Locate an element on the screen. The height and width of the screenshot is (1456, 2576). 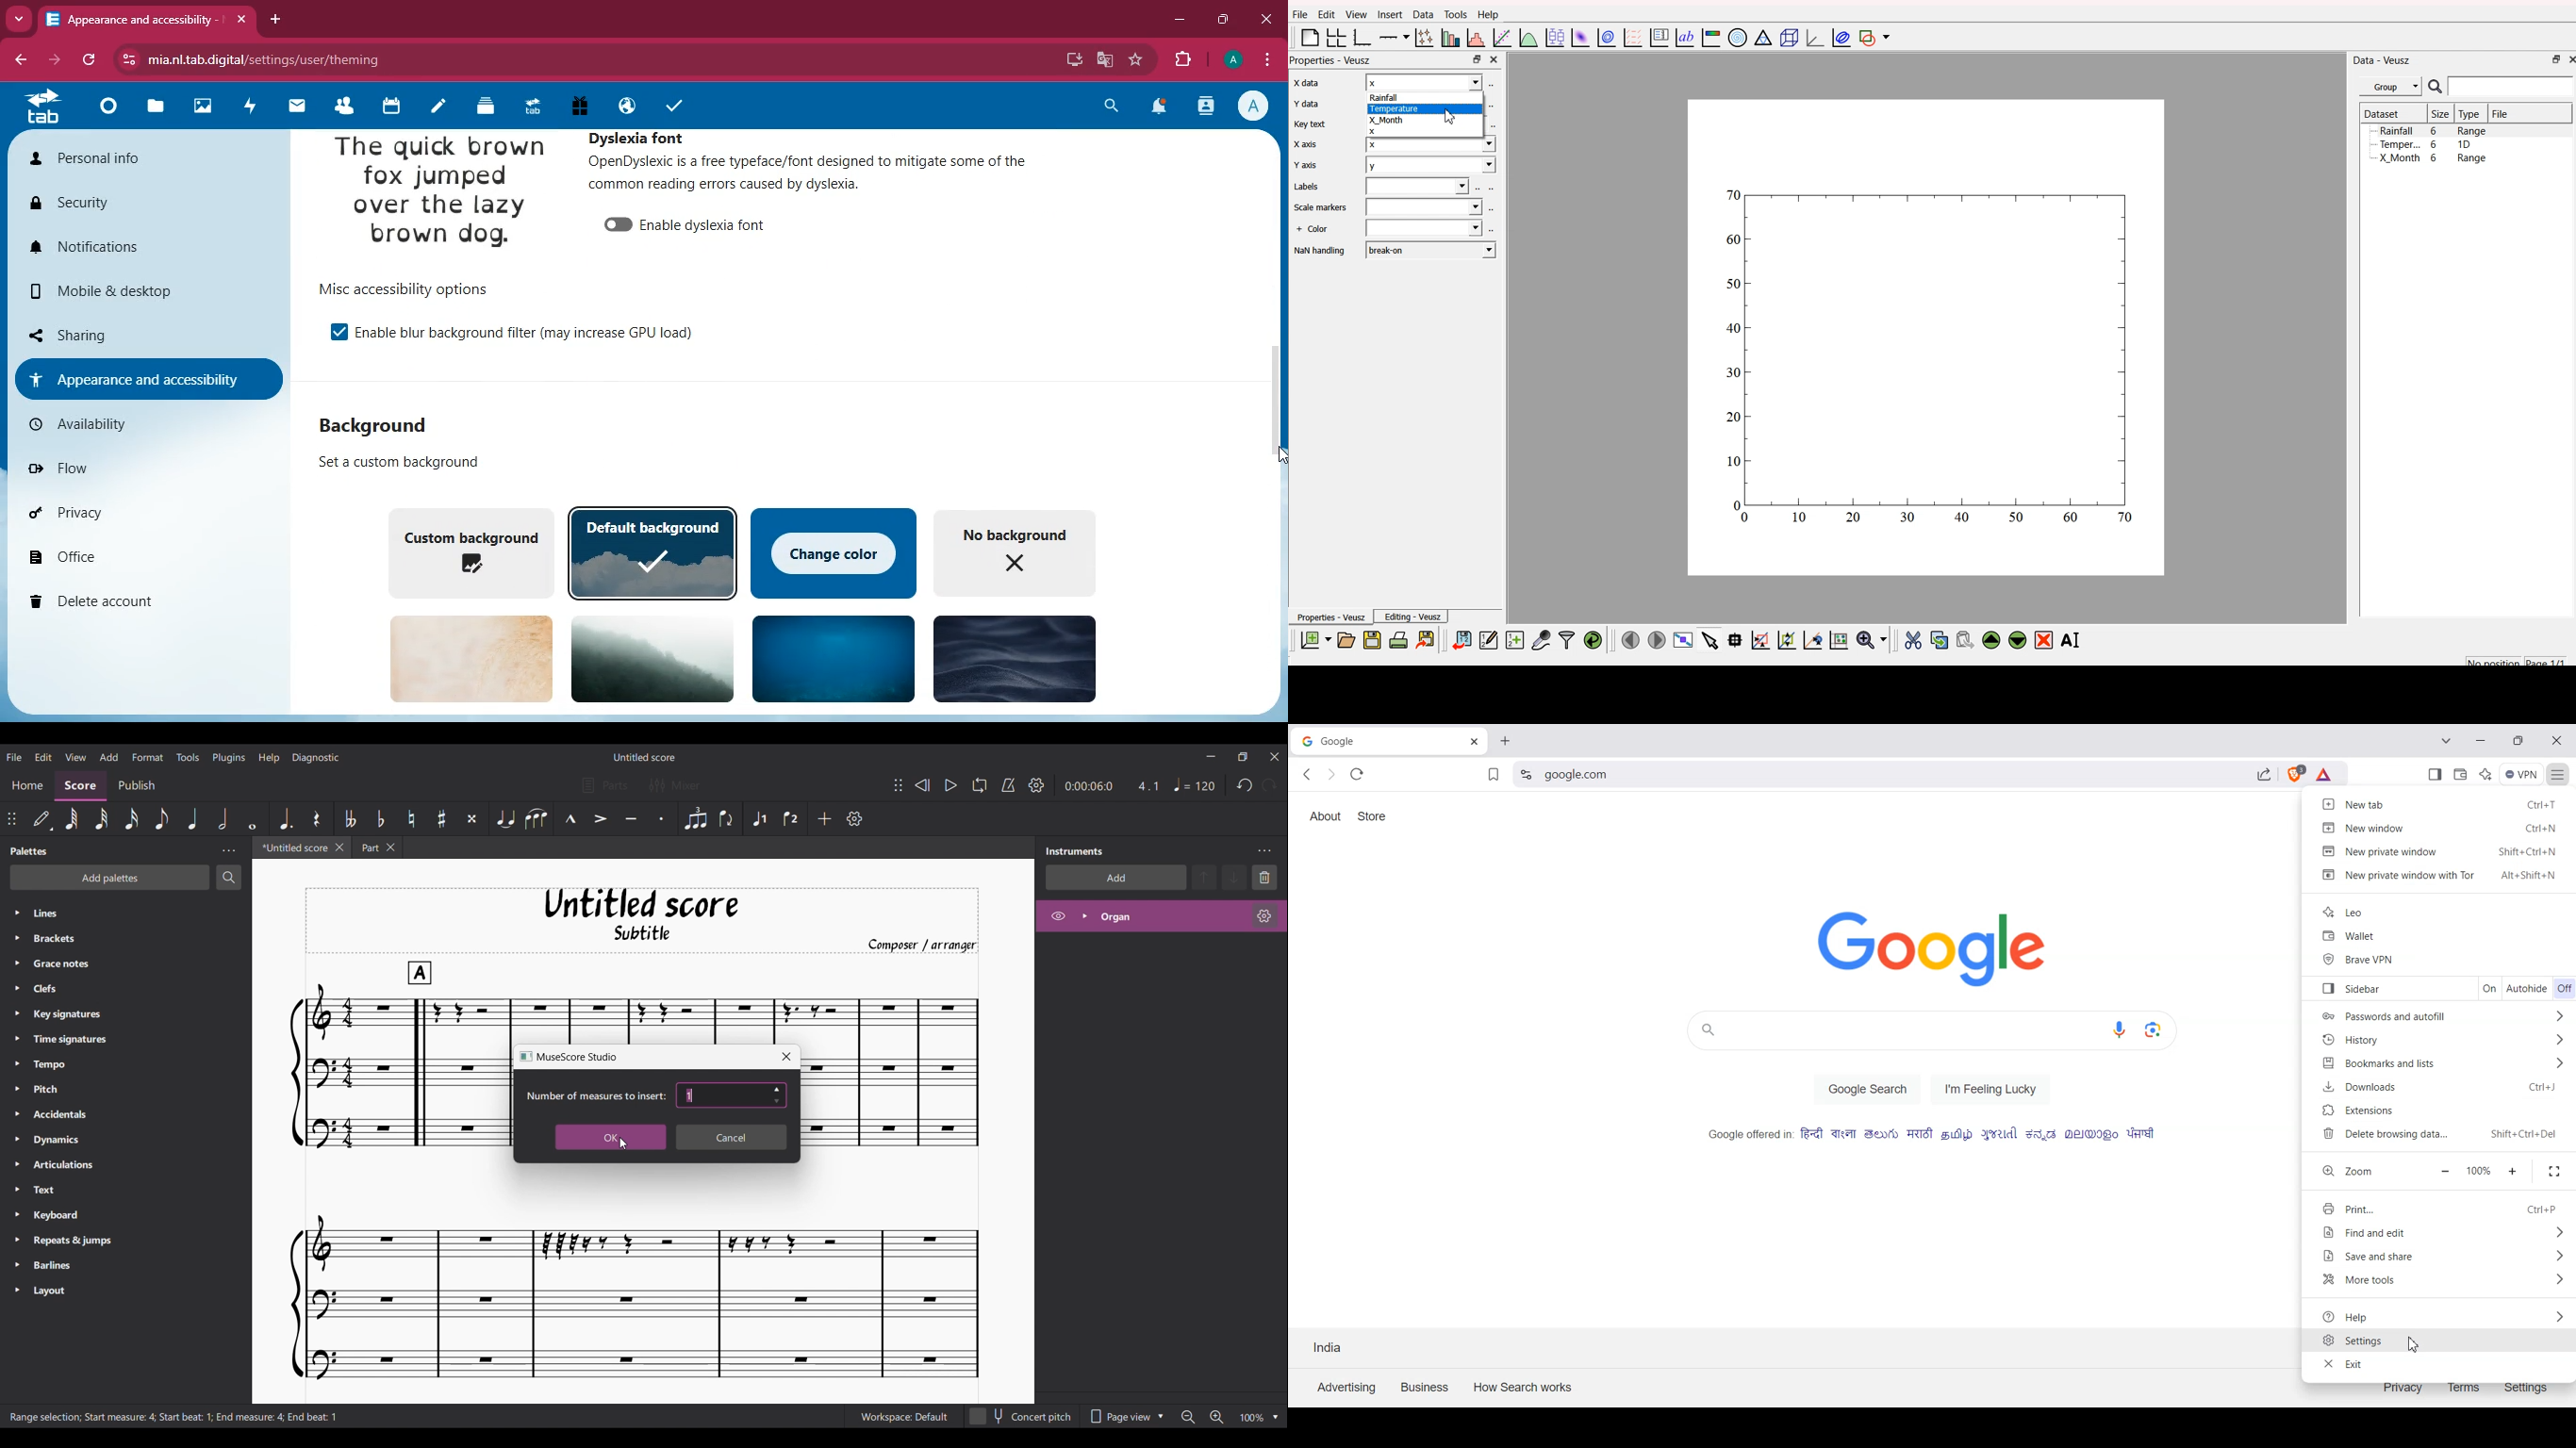
Panel title is located at coordinates (1073, 851).